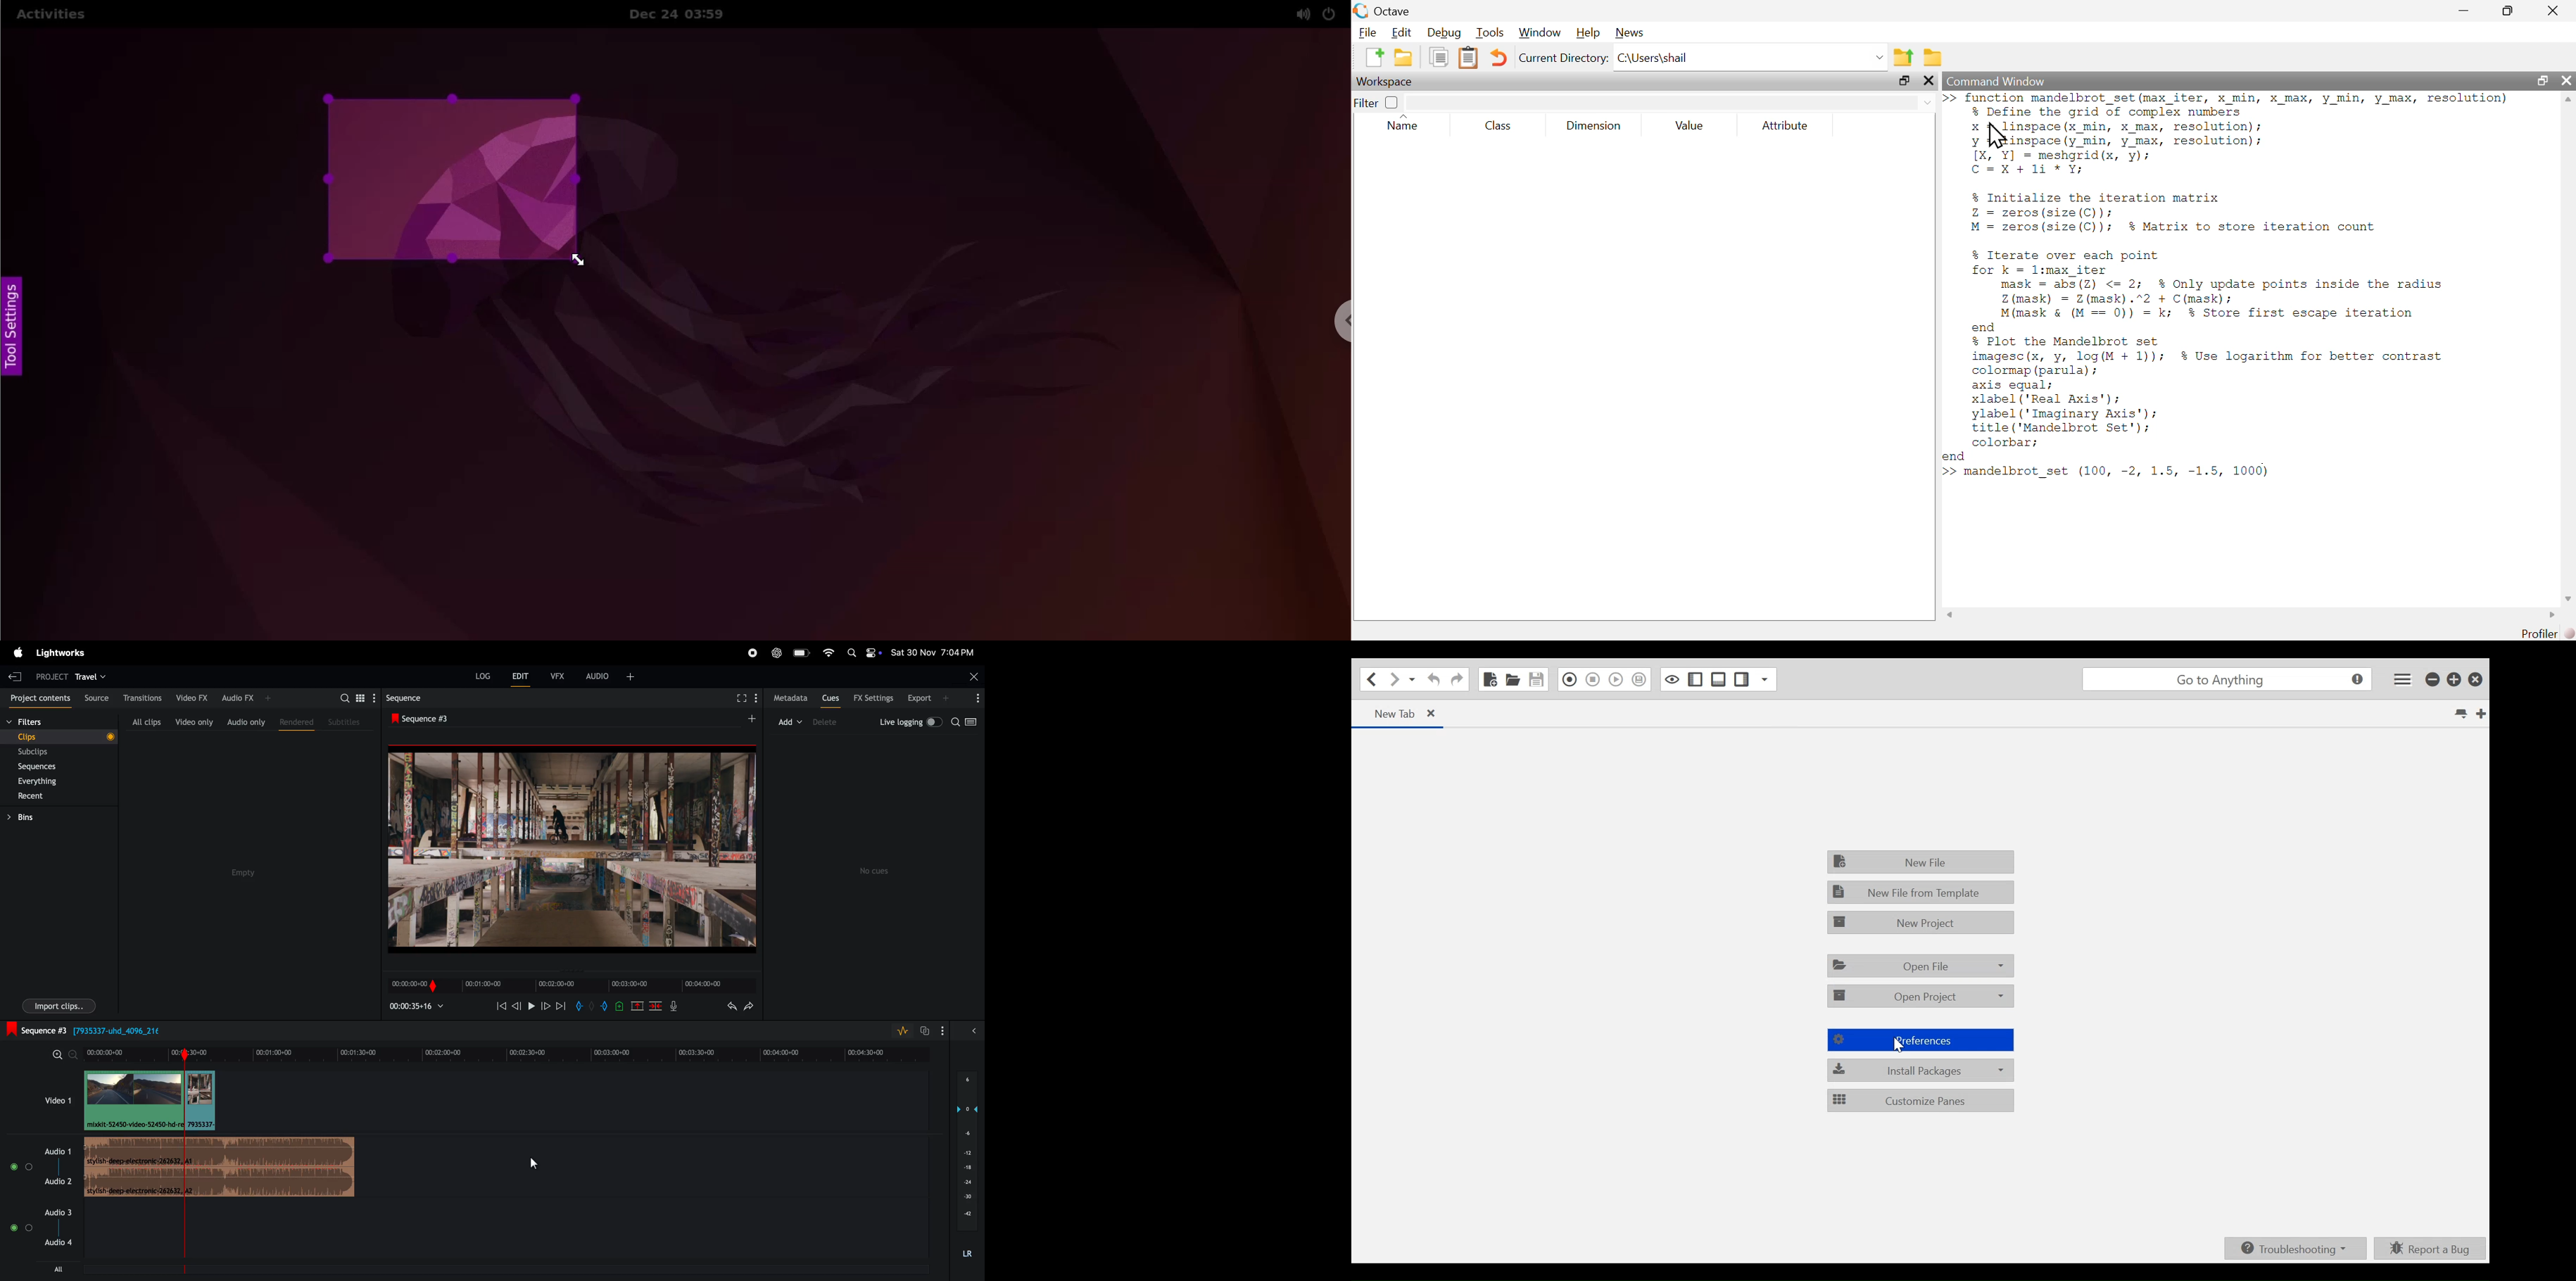  Describe the element at coordinates (1400, 31) in the screenshot. I see `Edit` at that location.